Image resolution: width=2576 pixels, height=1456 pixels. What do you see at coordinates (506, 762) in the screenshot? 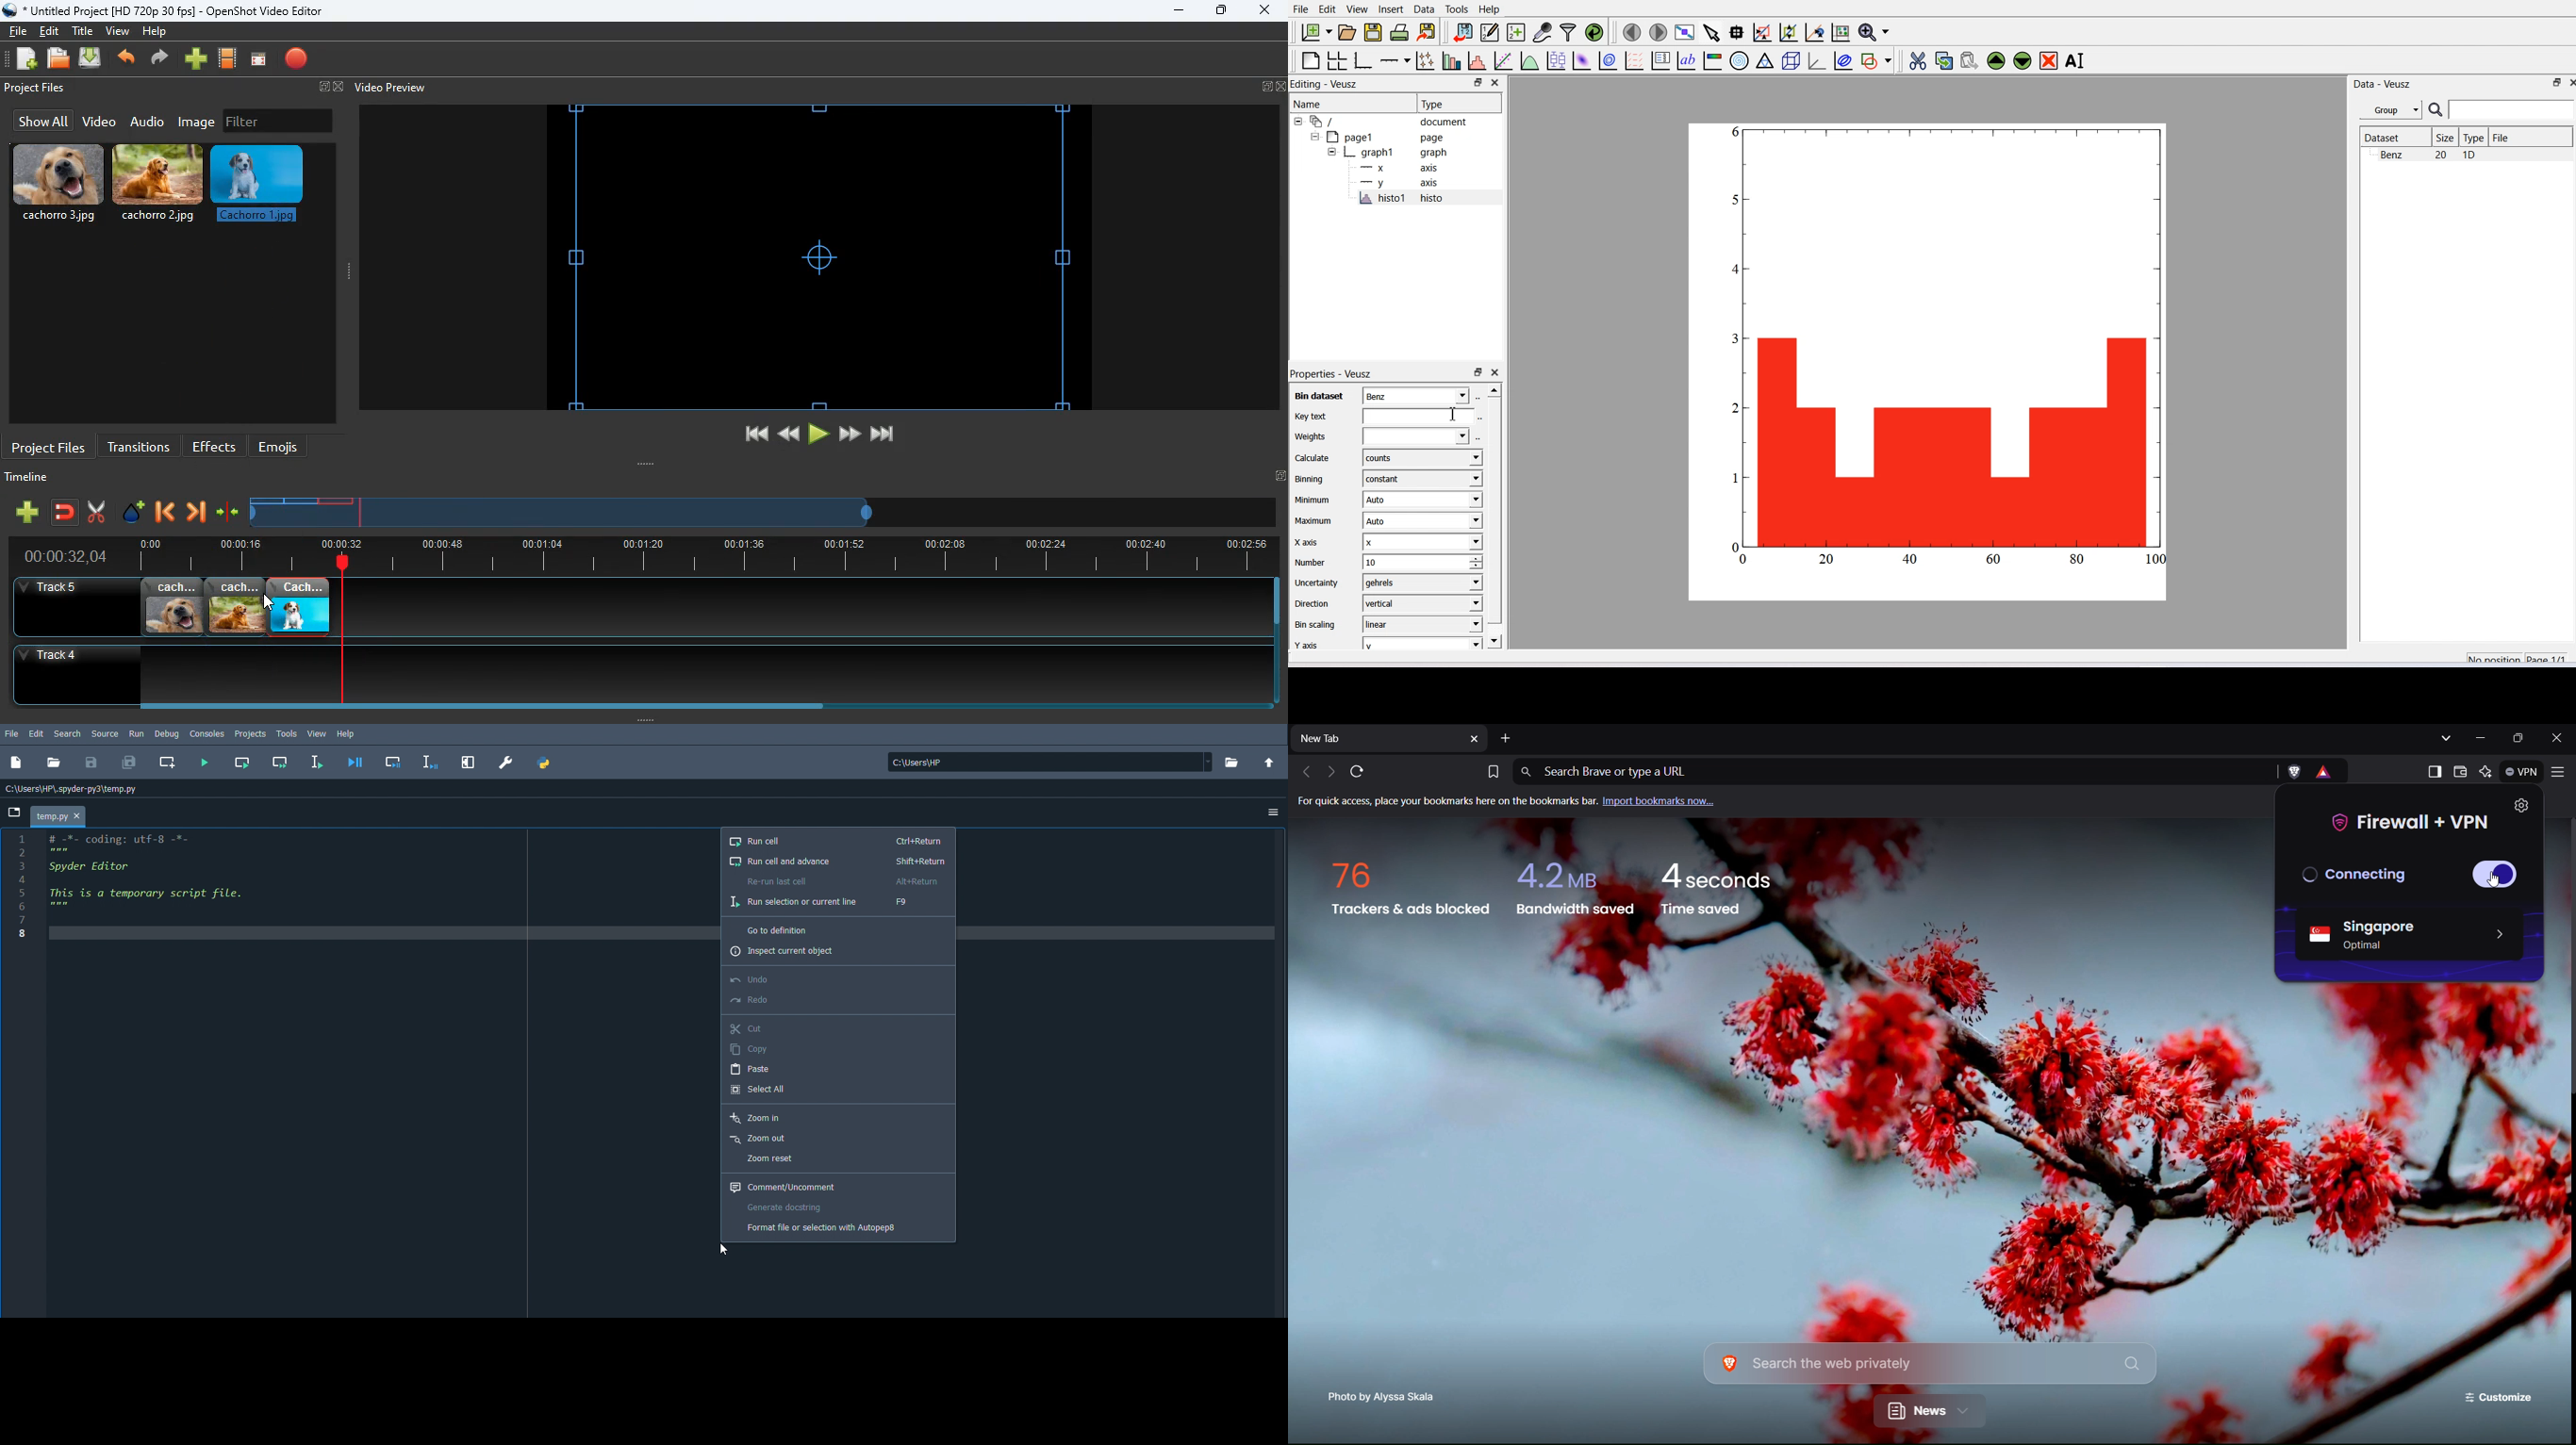
I see `Preferences` at bounding box center [506, 762].